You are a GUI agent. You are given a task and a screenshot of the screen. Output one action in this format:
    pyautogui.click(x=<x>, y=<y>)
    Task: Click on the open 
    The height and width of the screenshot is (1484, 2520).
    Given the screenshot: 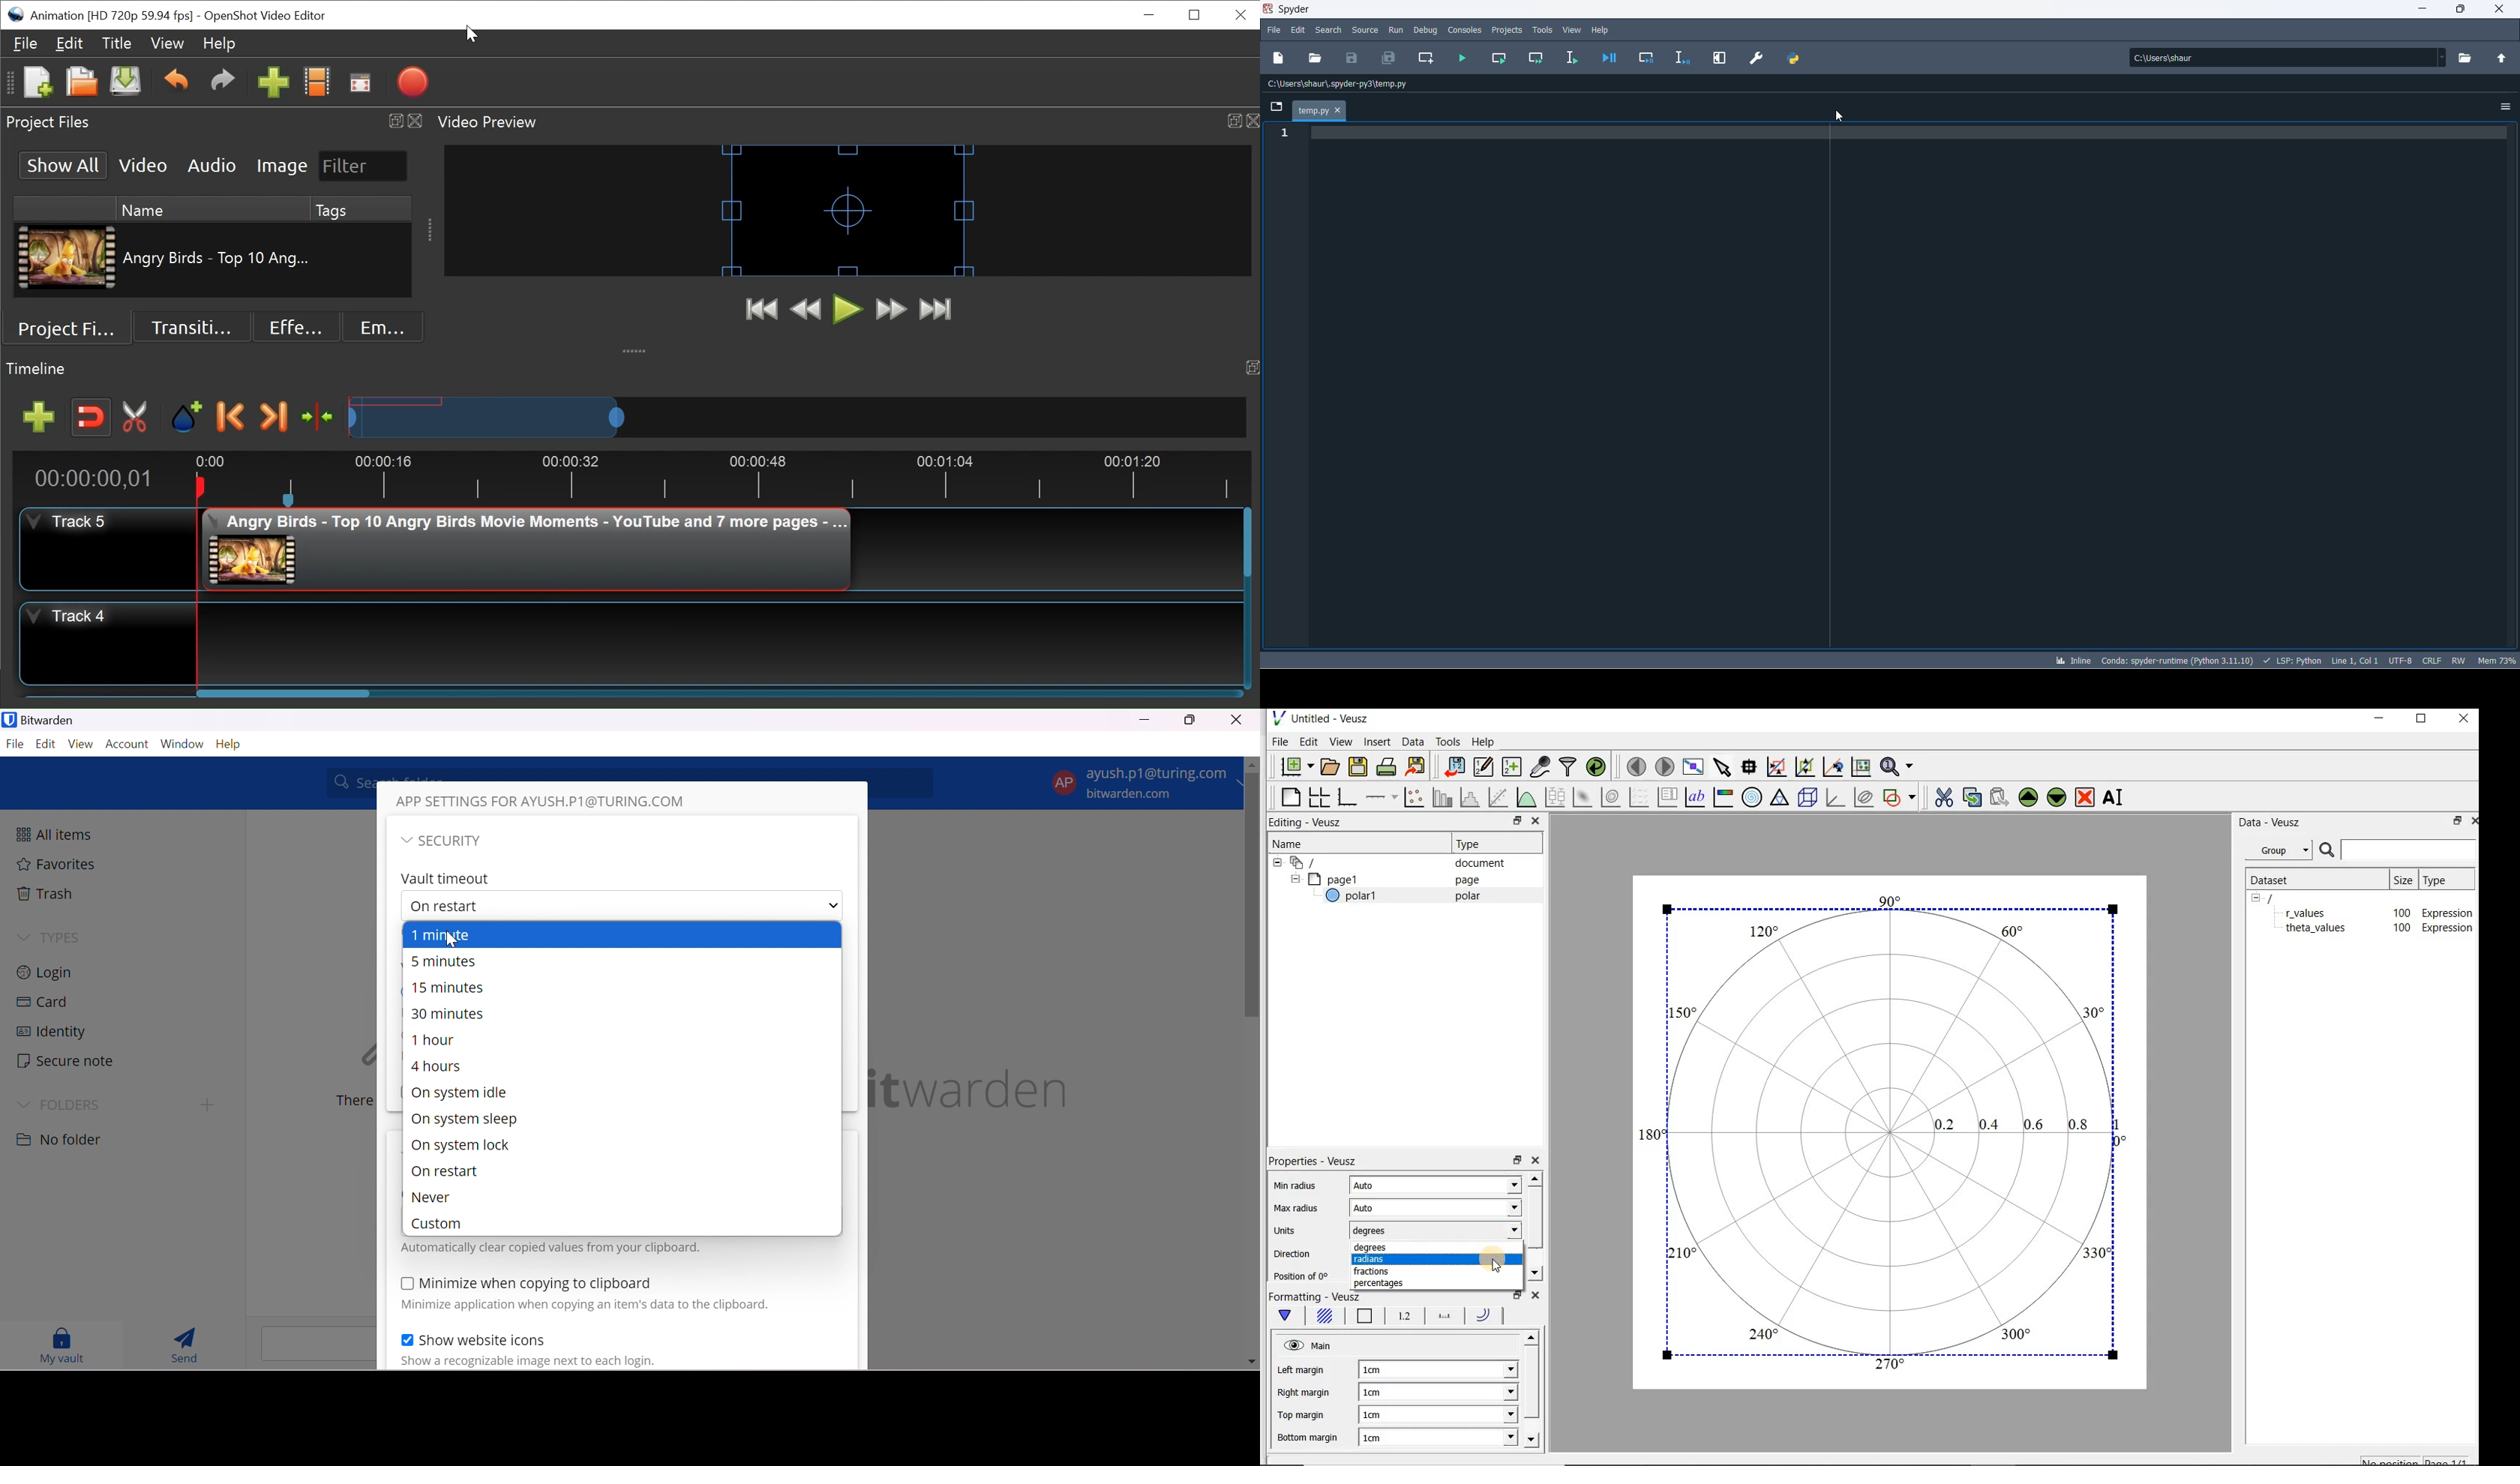 What is the action you would take?
    pyautogui.click(x=1316, y=59)
    